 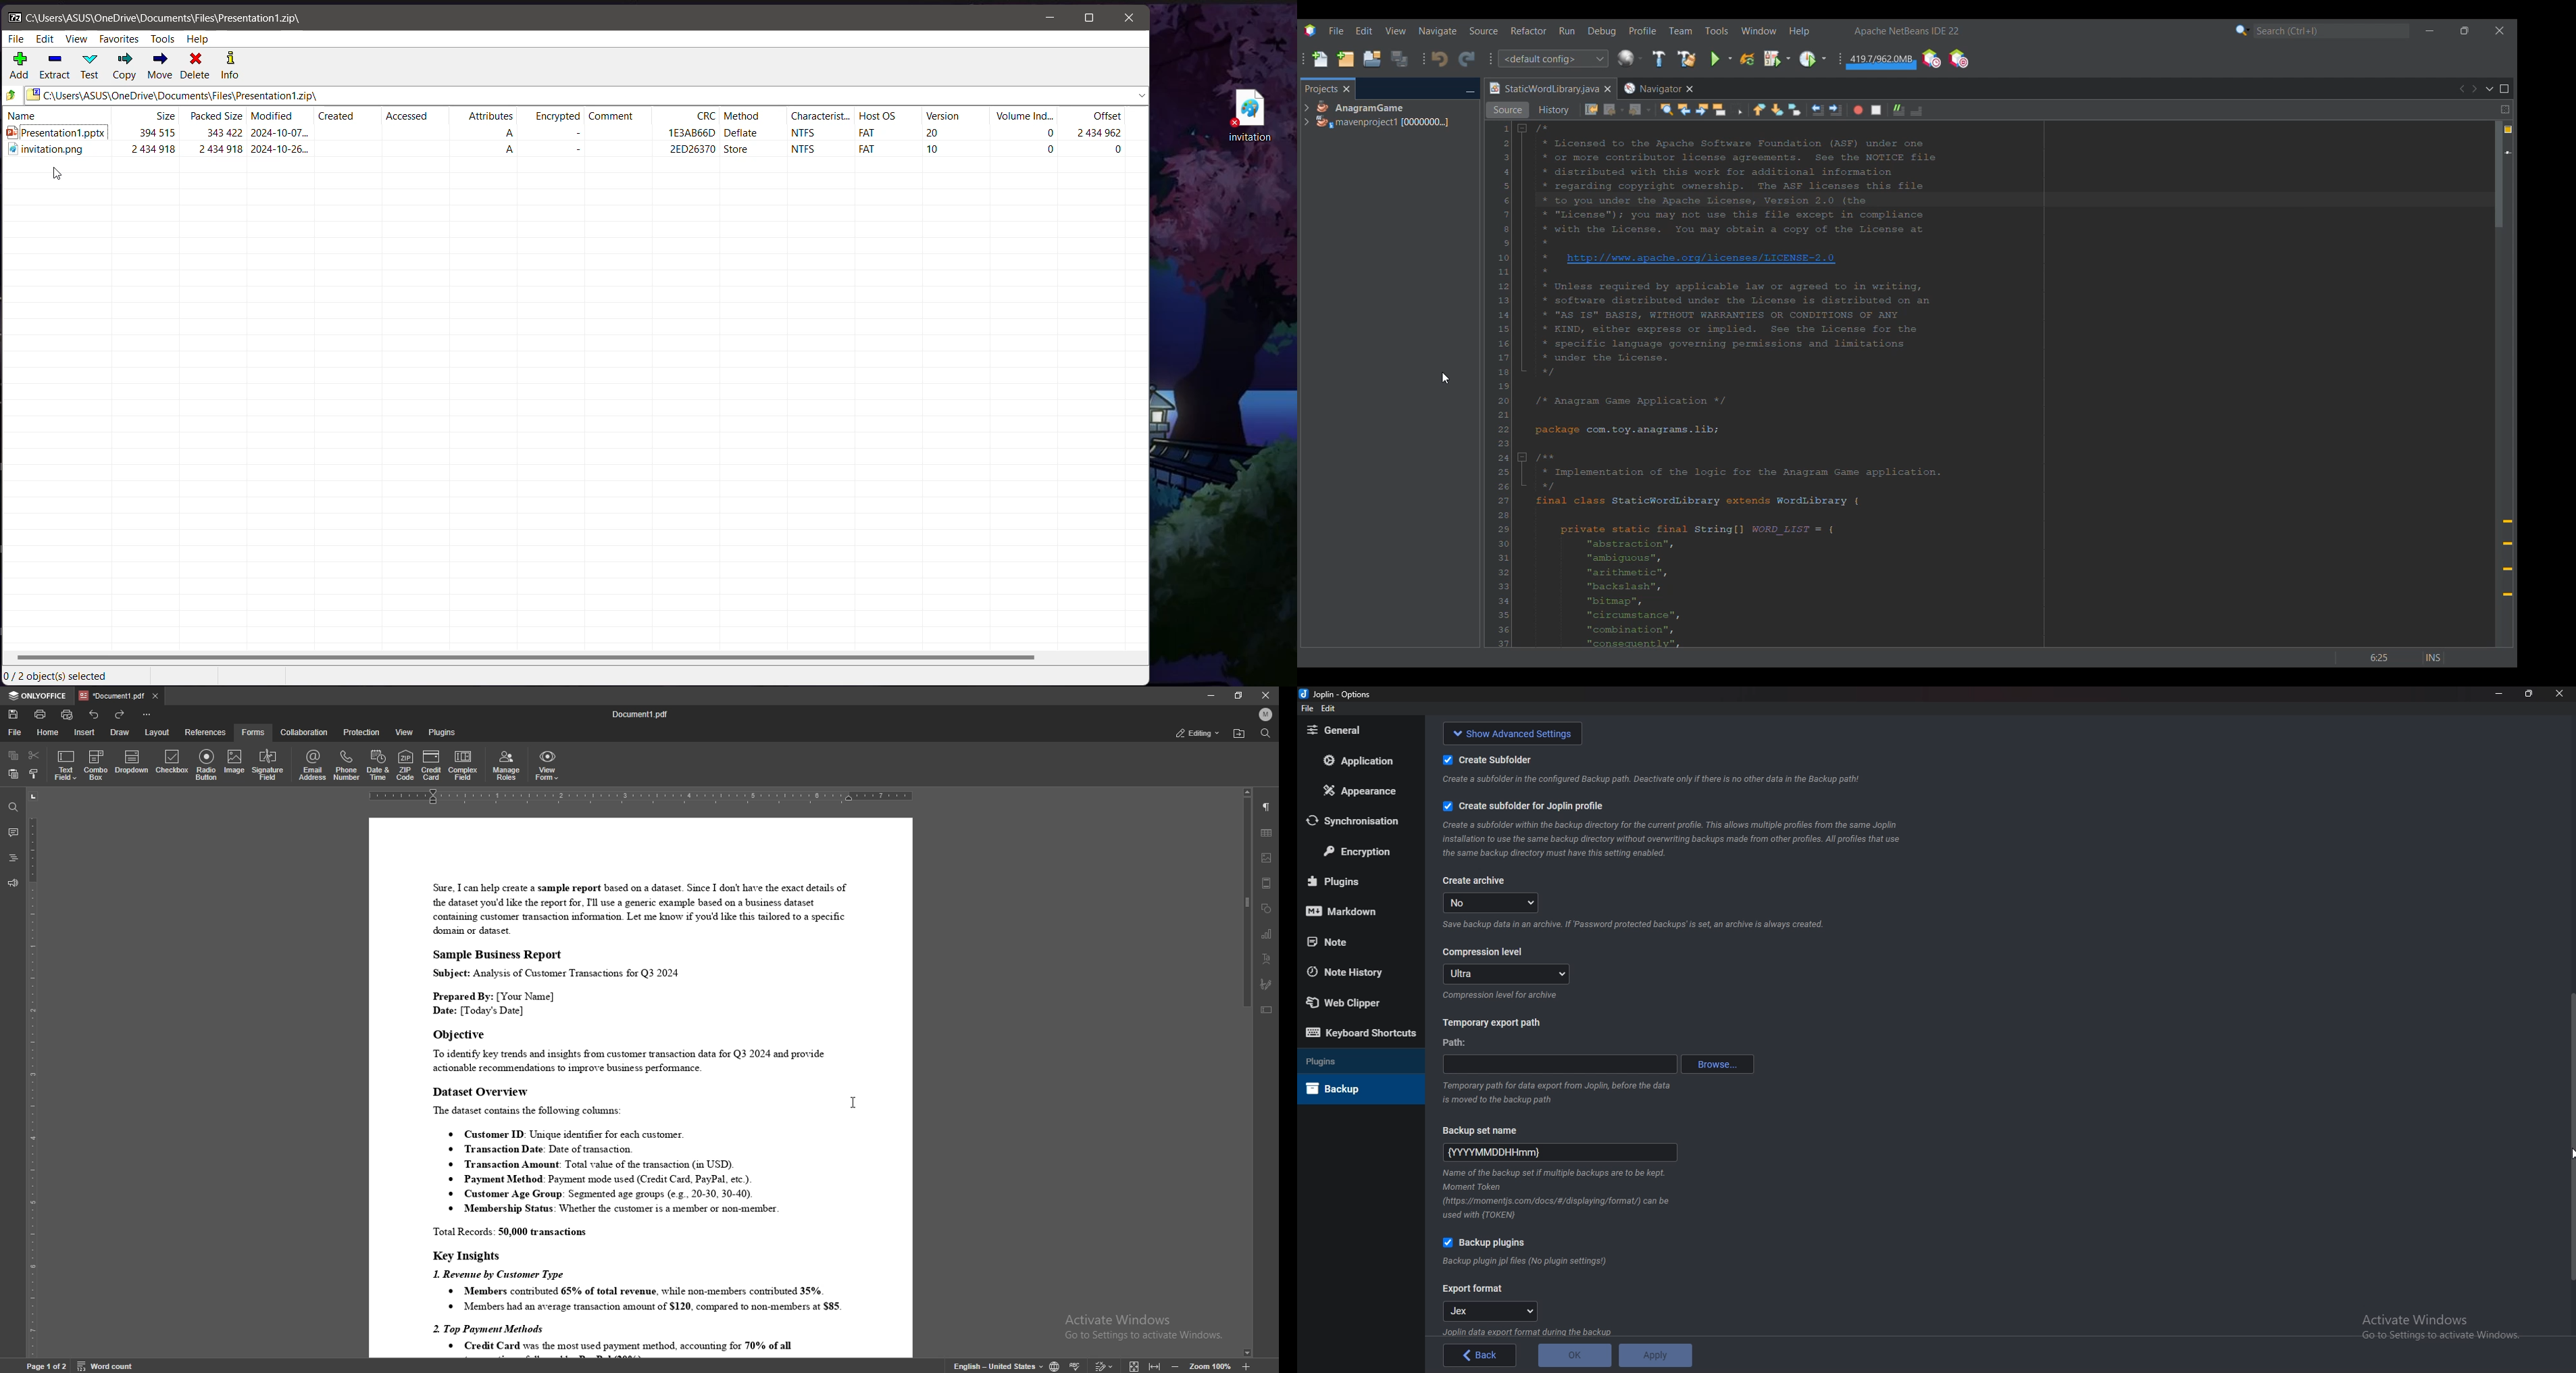 What do you see at coordinates (1198, 732) in the screenshot?
I see `status` at bounding box center [1198, 732].